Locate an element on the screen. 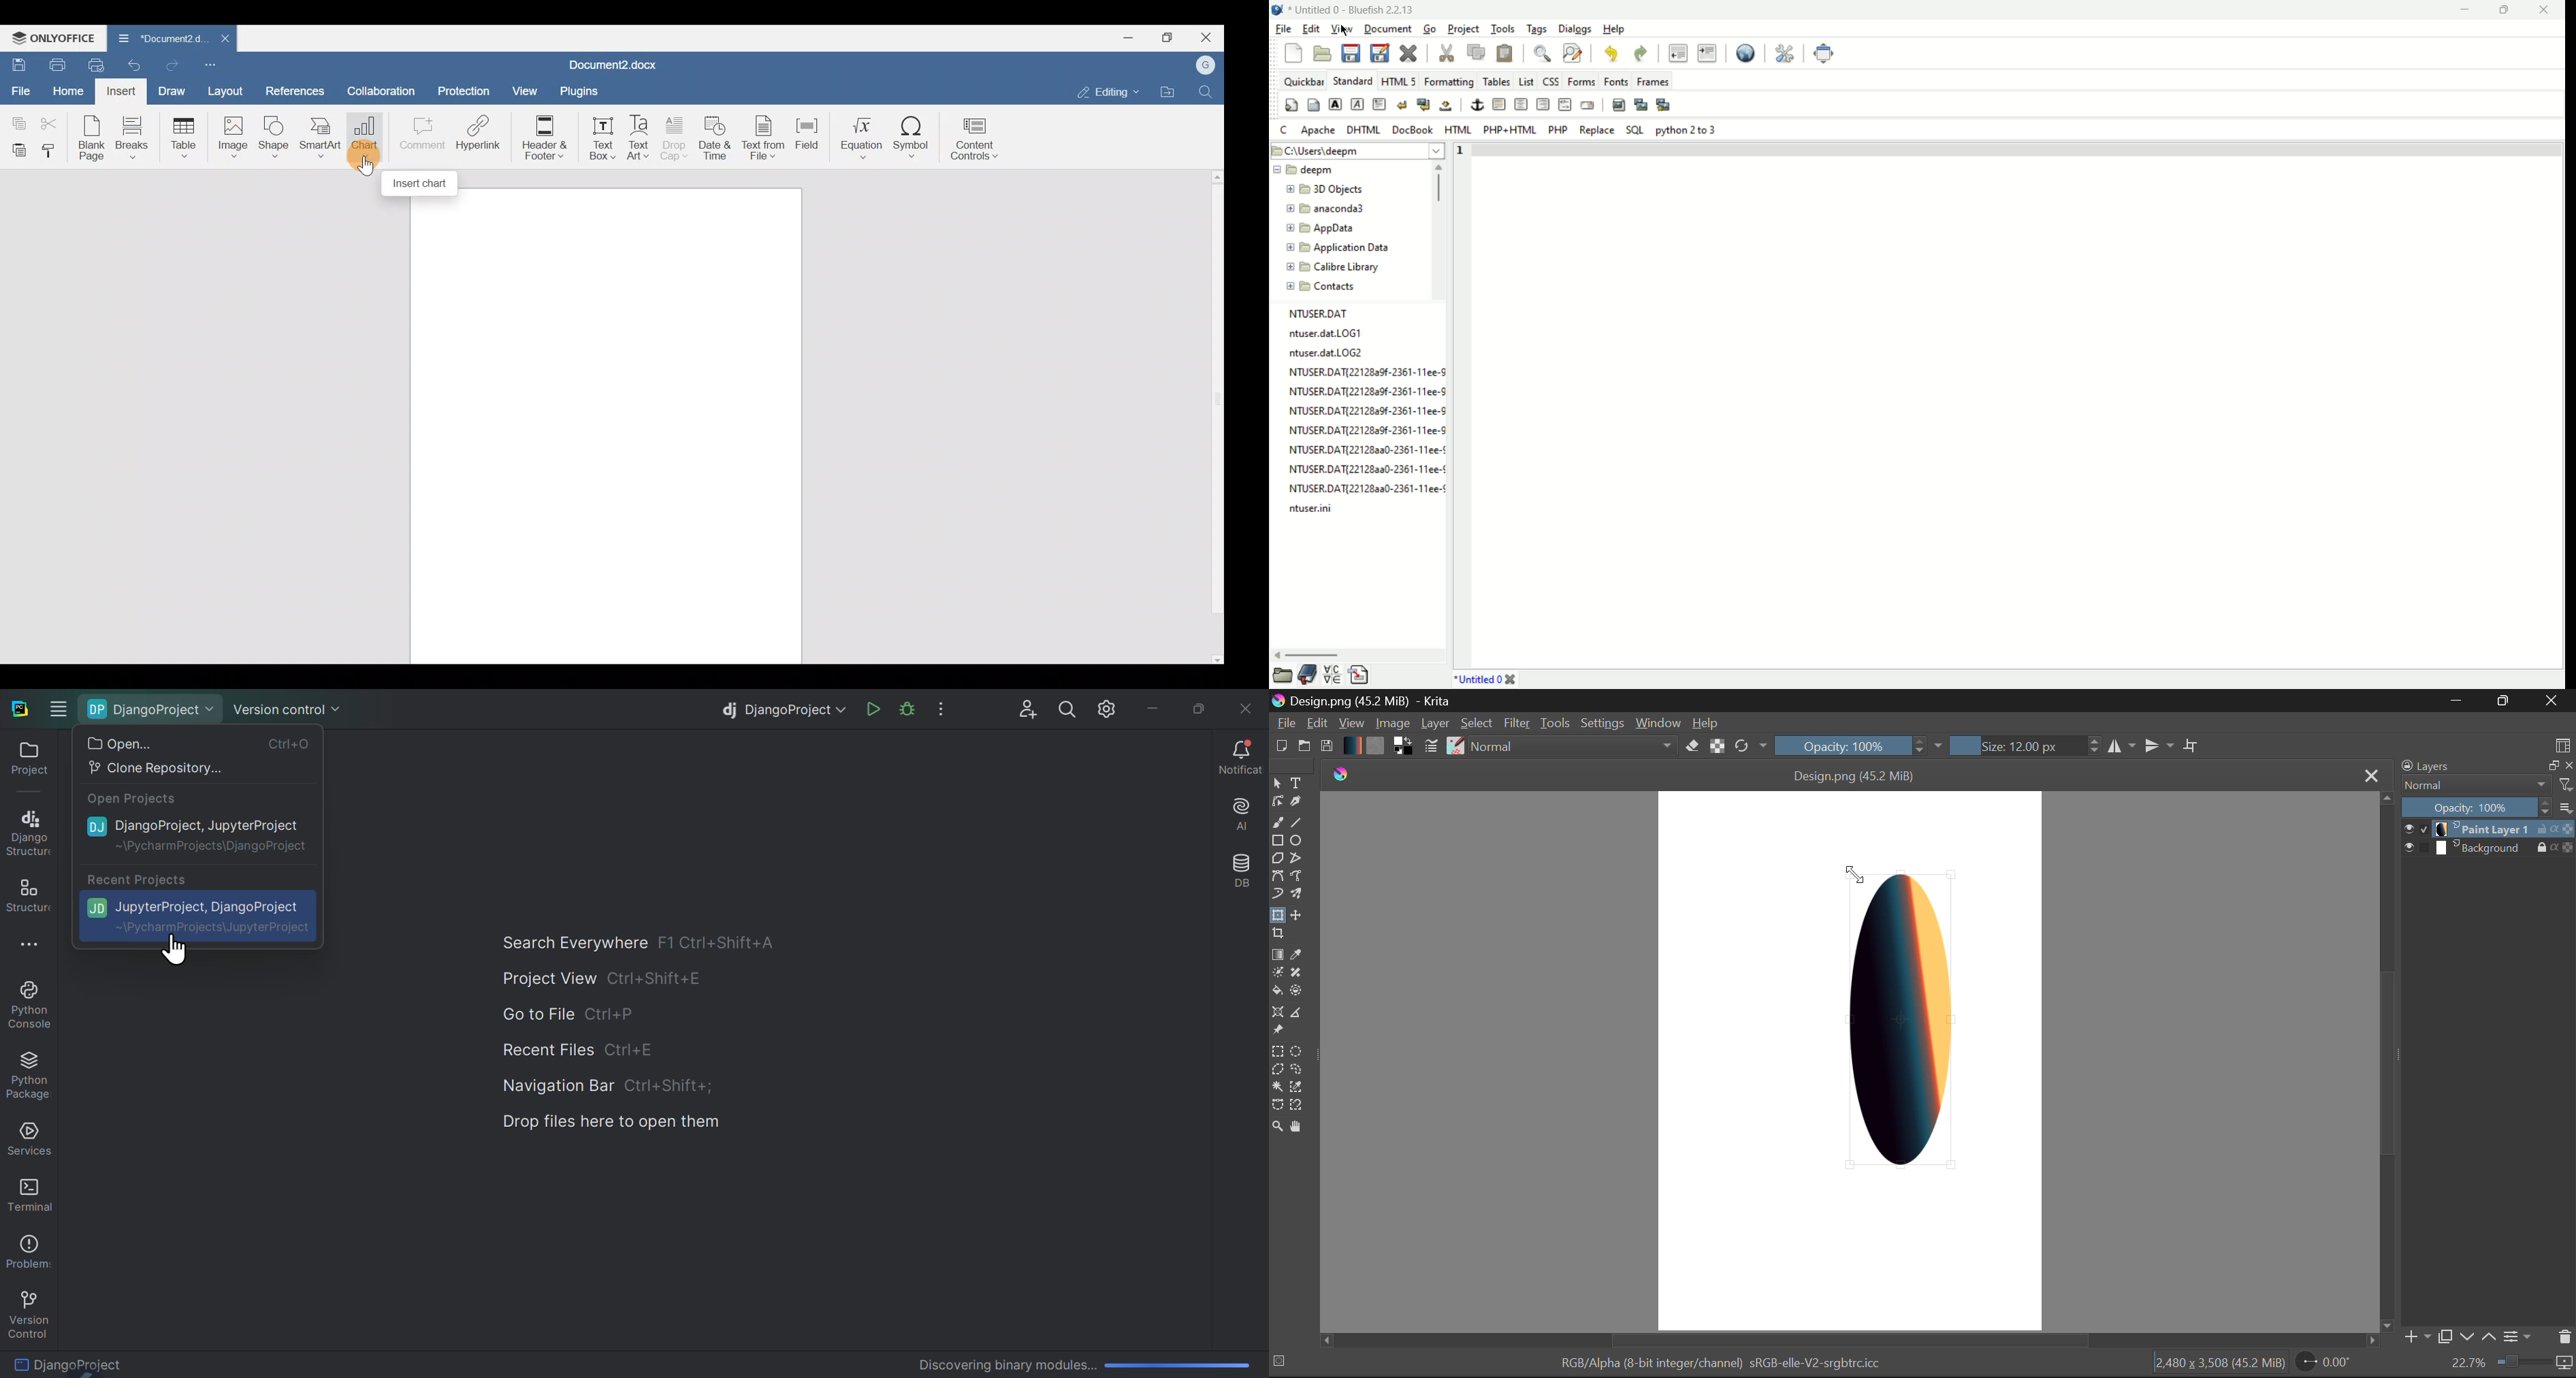 The width and height of the screenshot is (2576, 1400). Redo is located at coordinates (177, 66).